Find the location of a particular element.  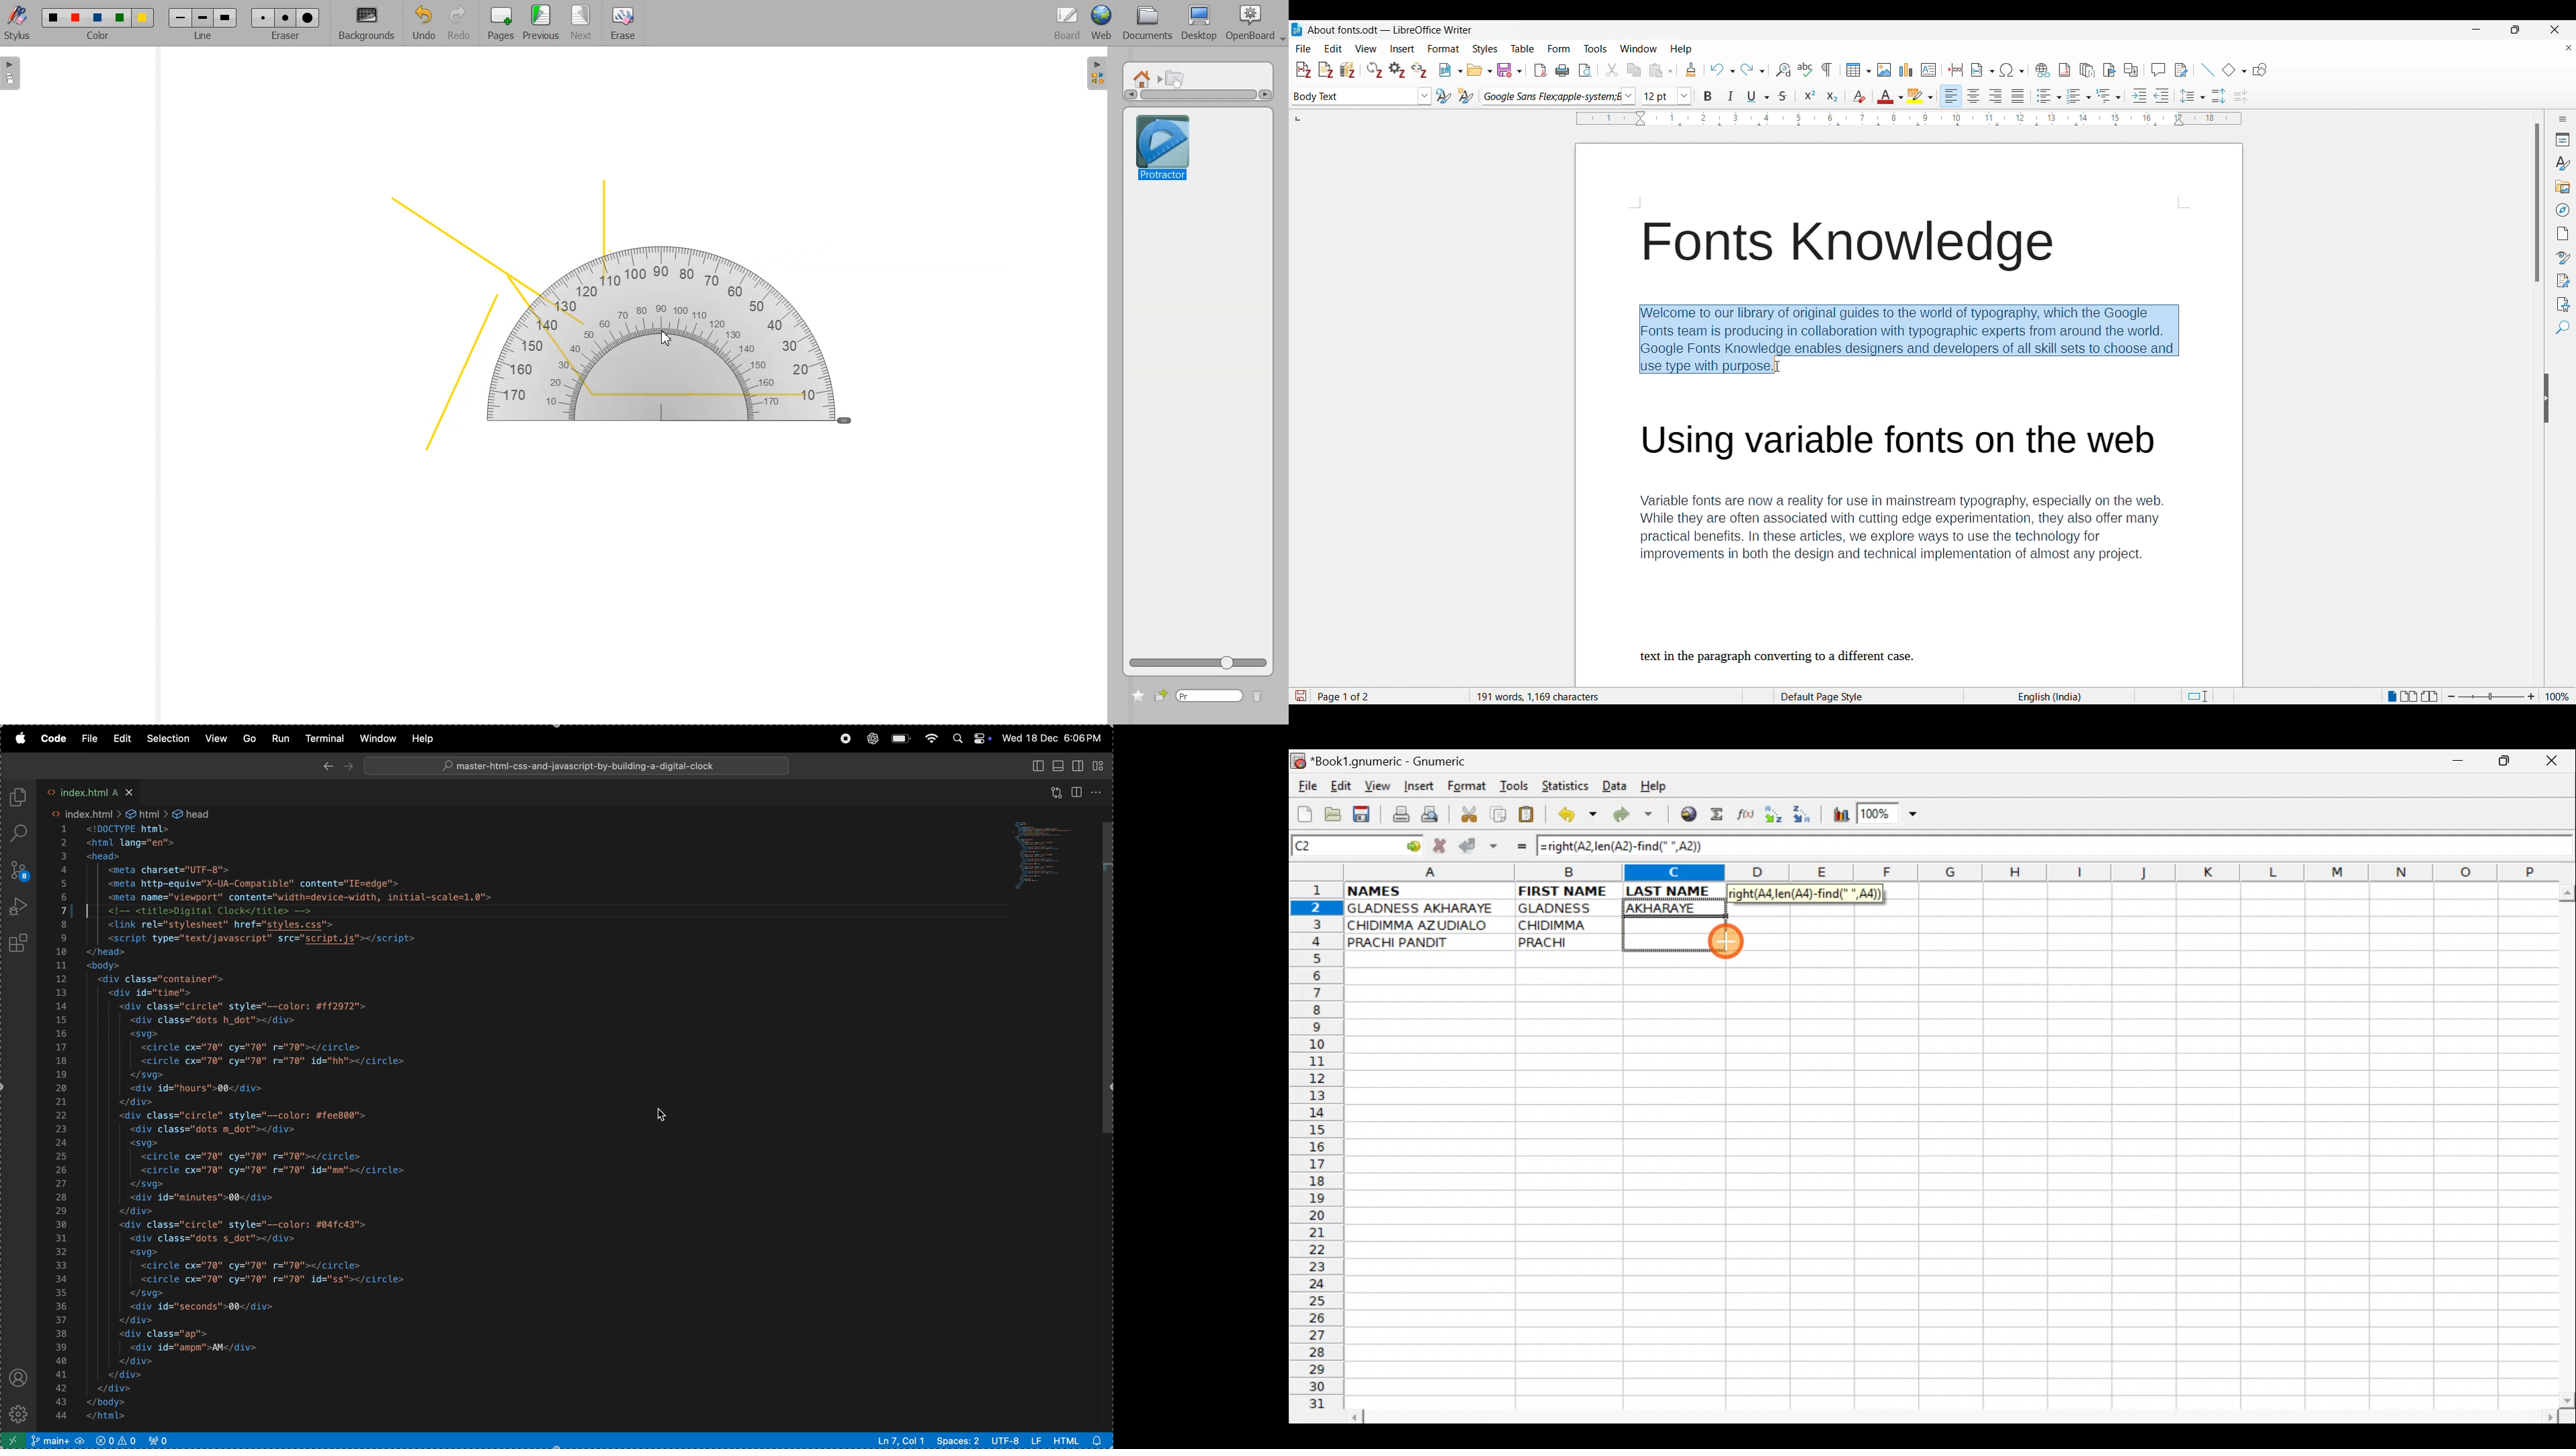

Columns is located at coordinates (1944, 873).